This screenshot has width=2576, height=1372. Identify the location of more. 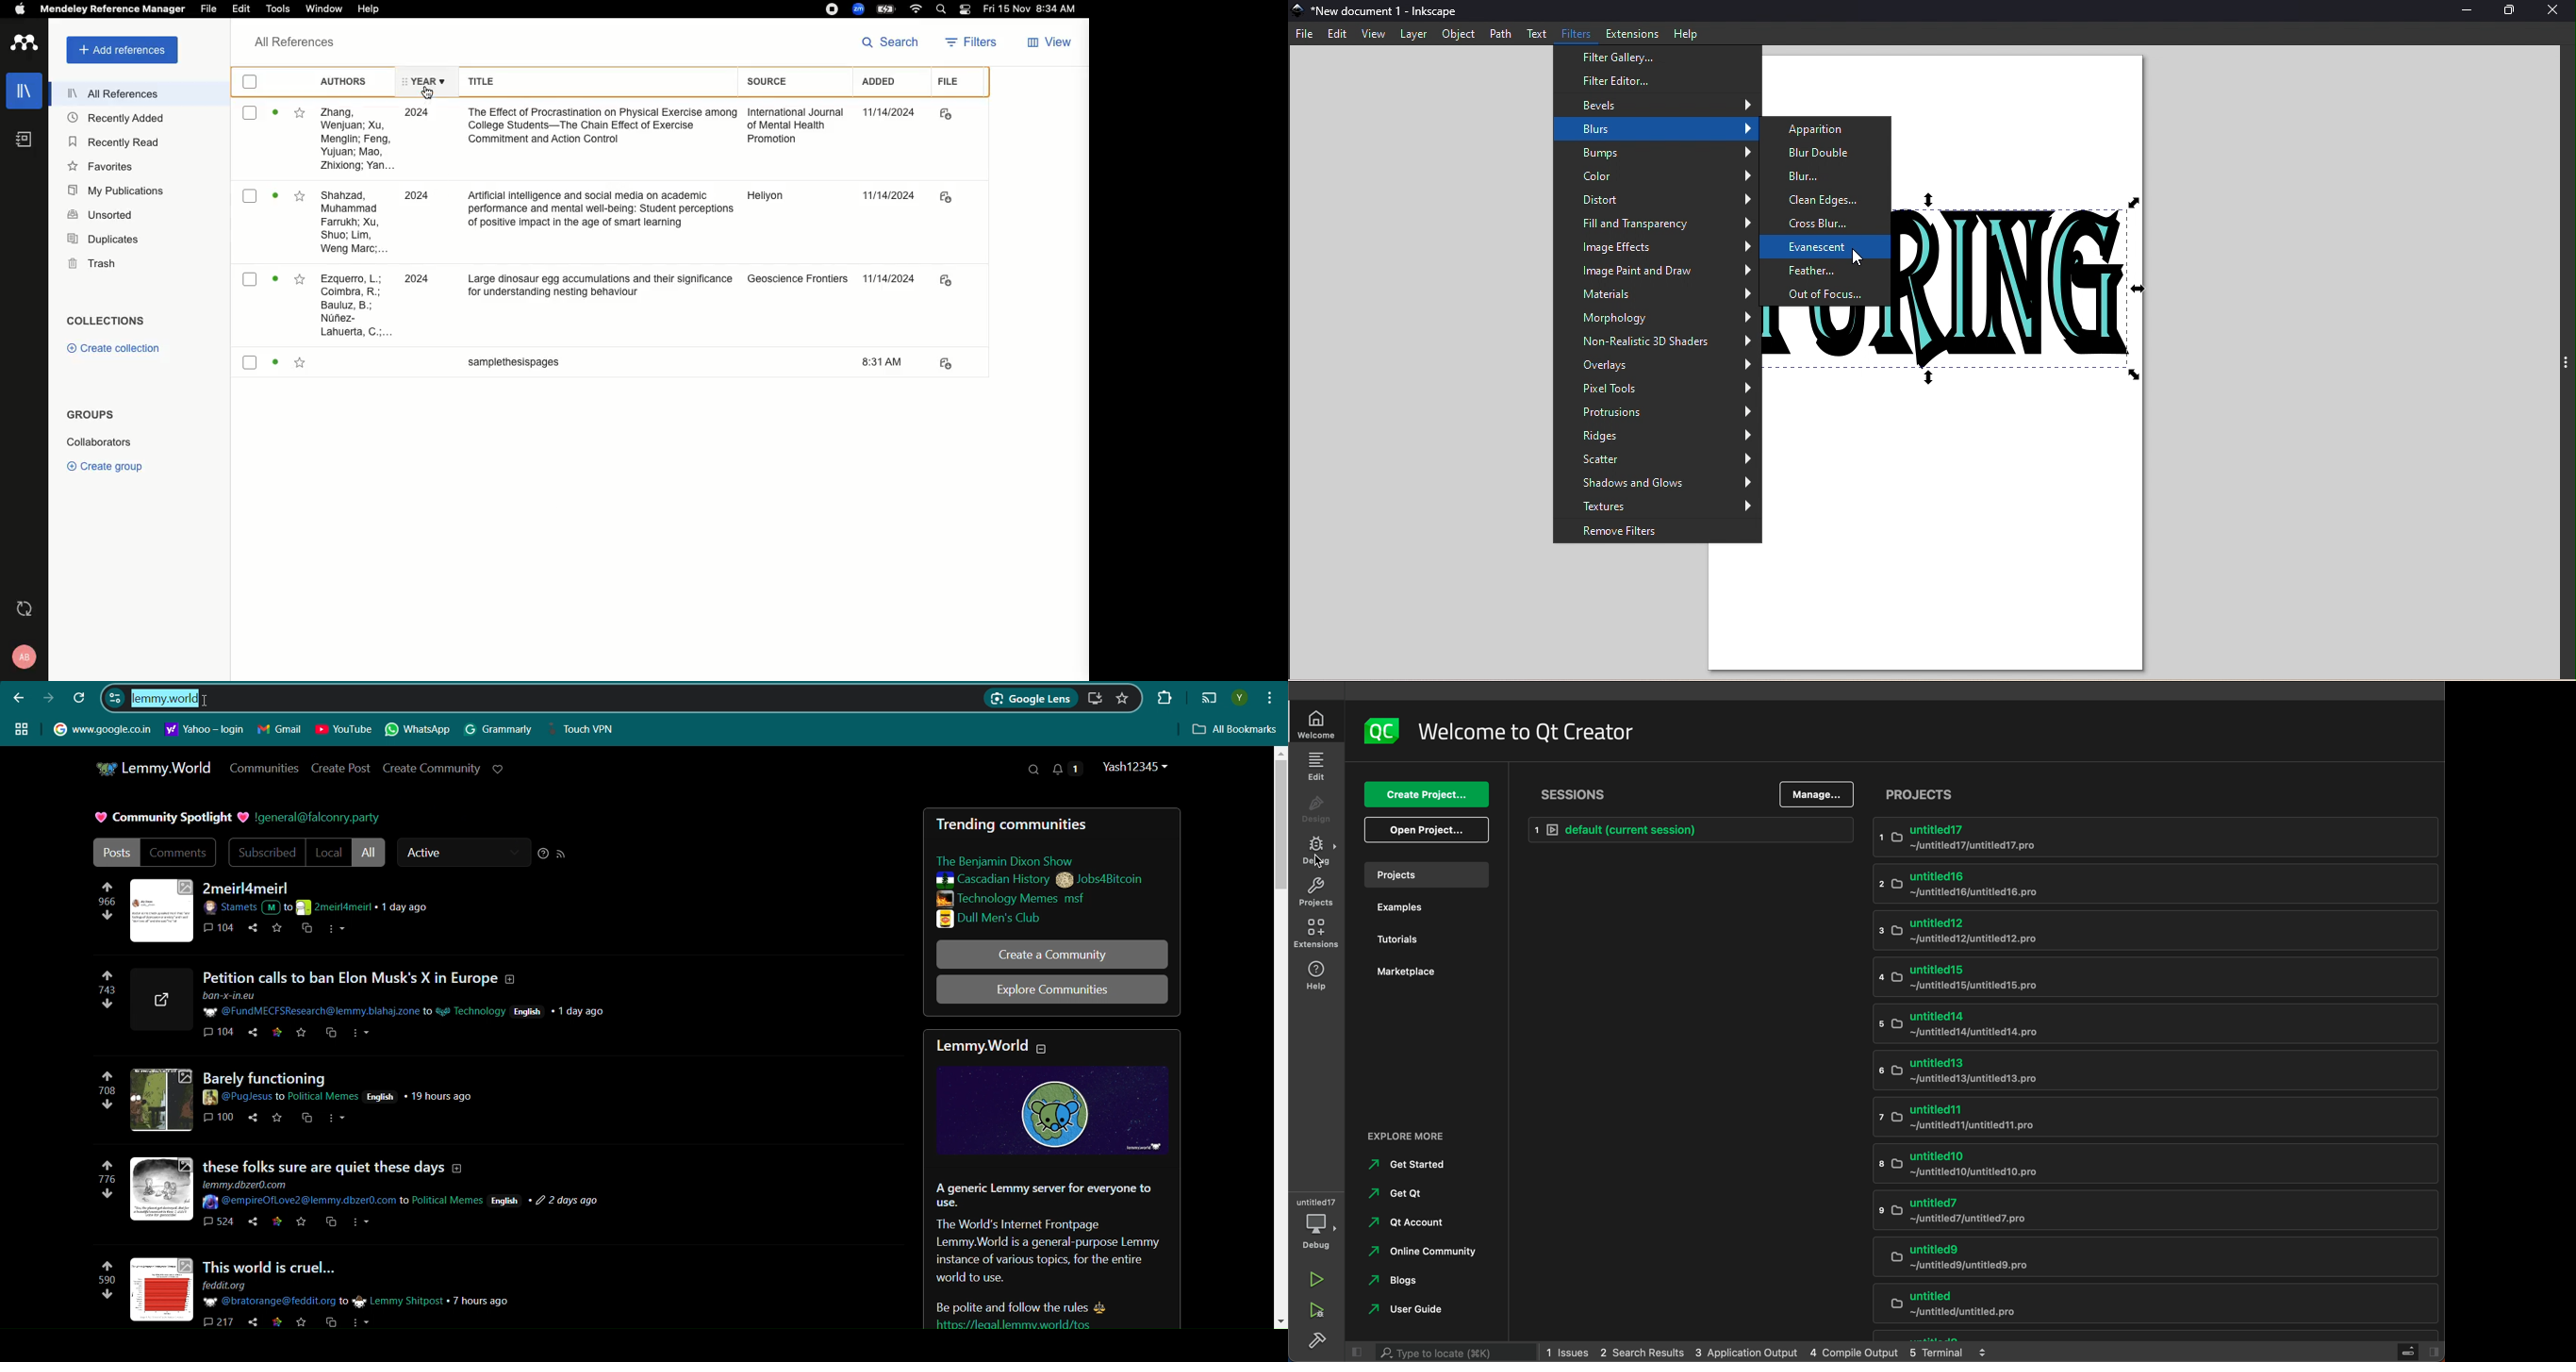
(362, 1321).